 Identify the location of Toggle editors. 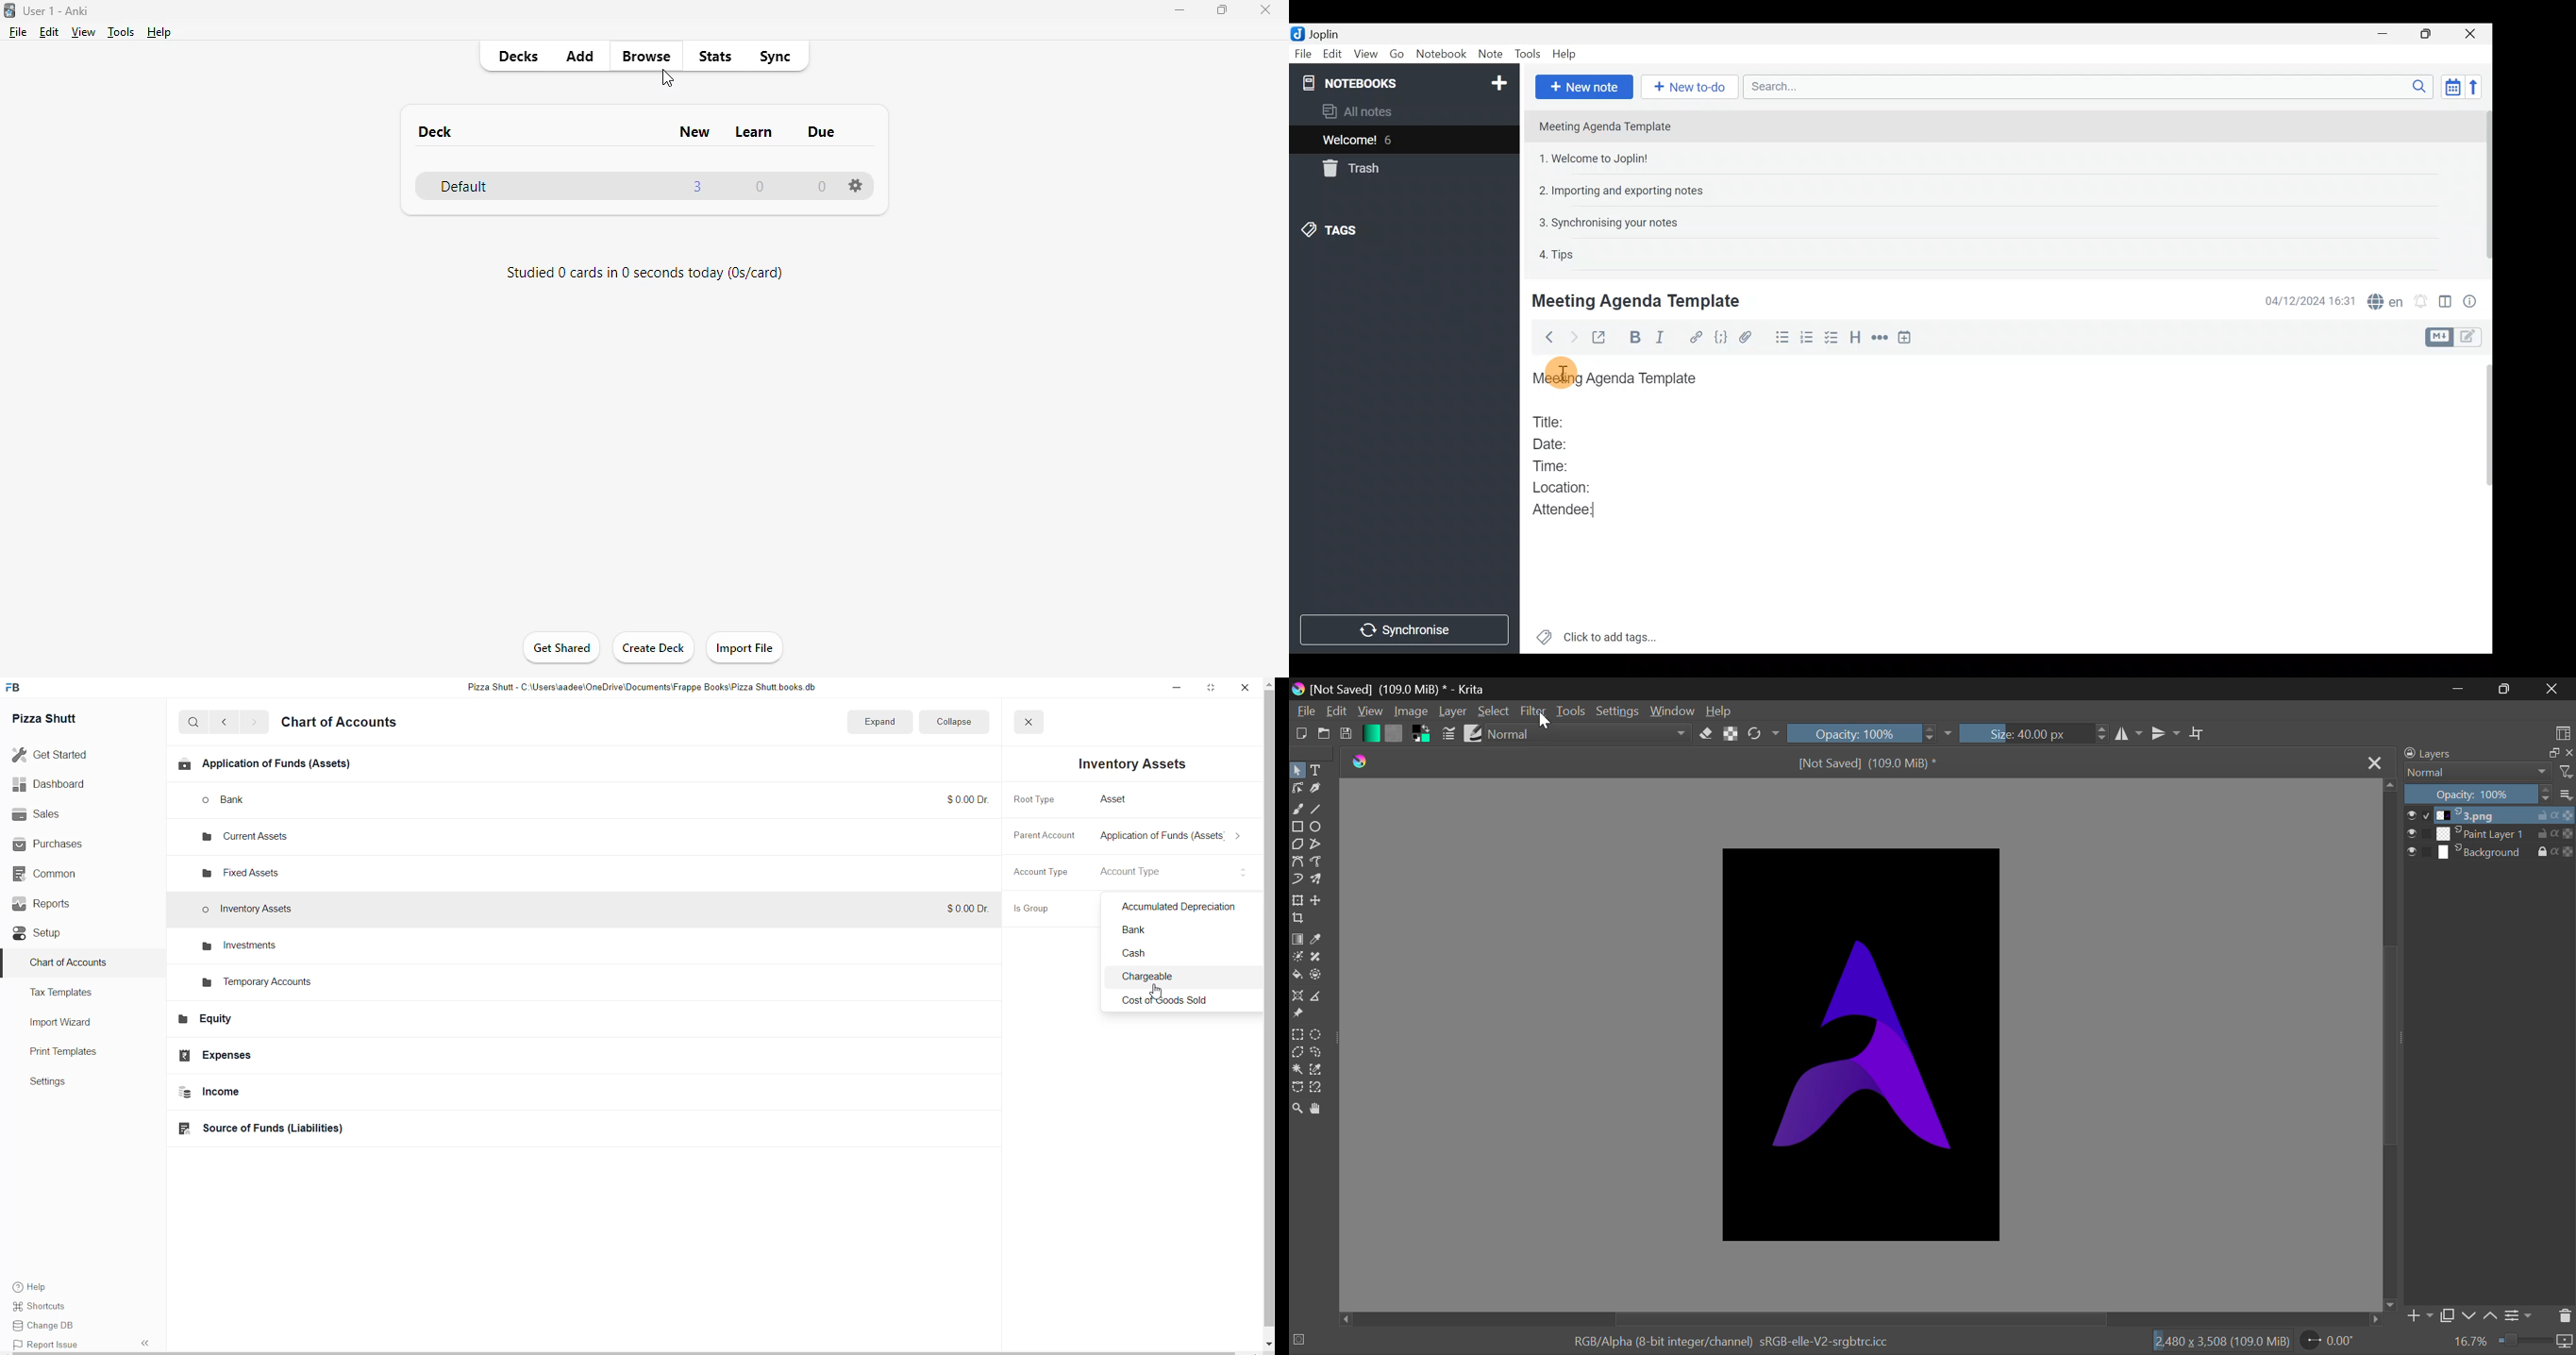
(2438, 337).